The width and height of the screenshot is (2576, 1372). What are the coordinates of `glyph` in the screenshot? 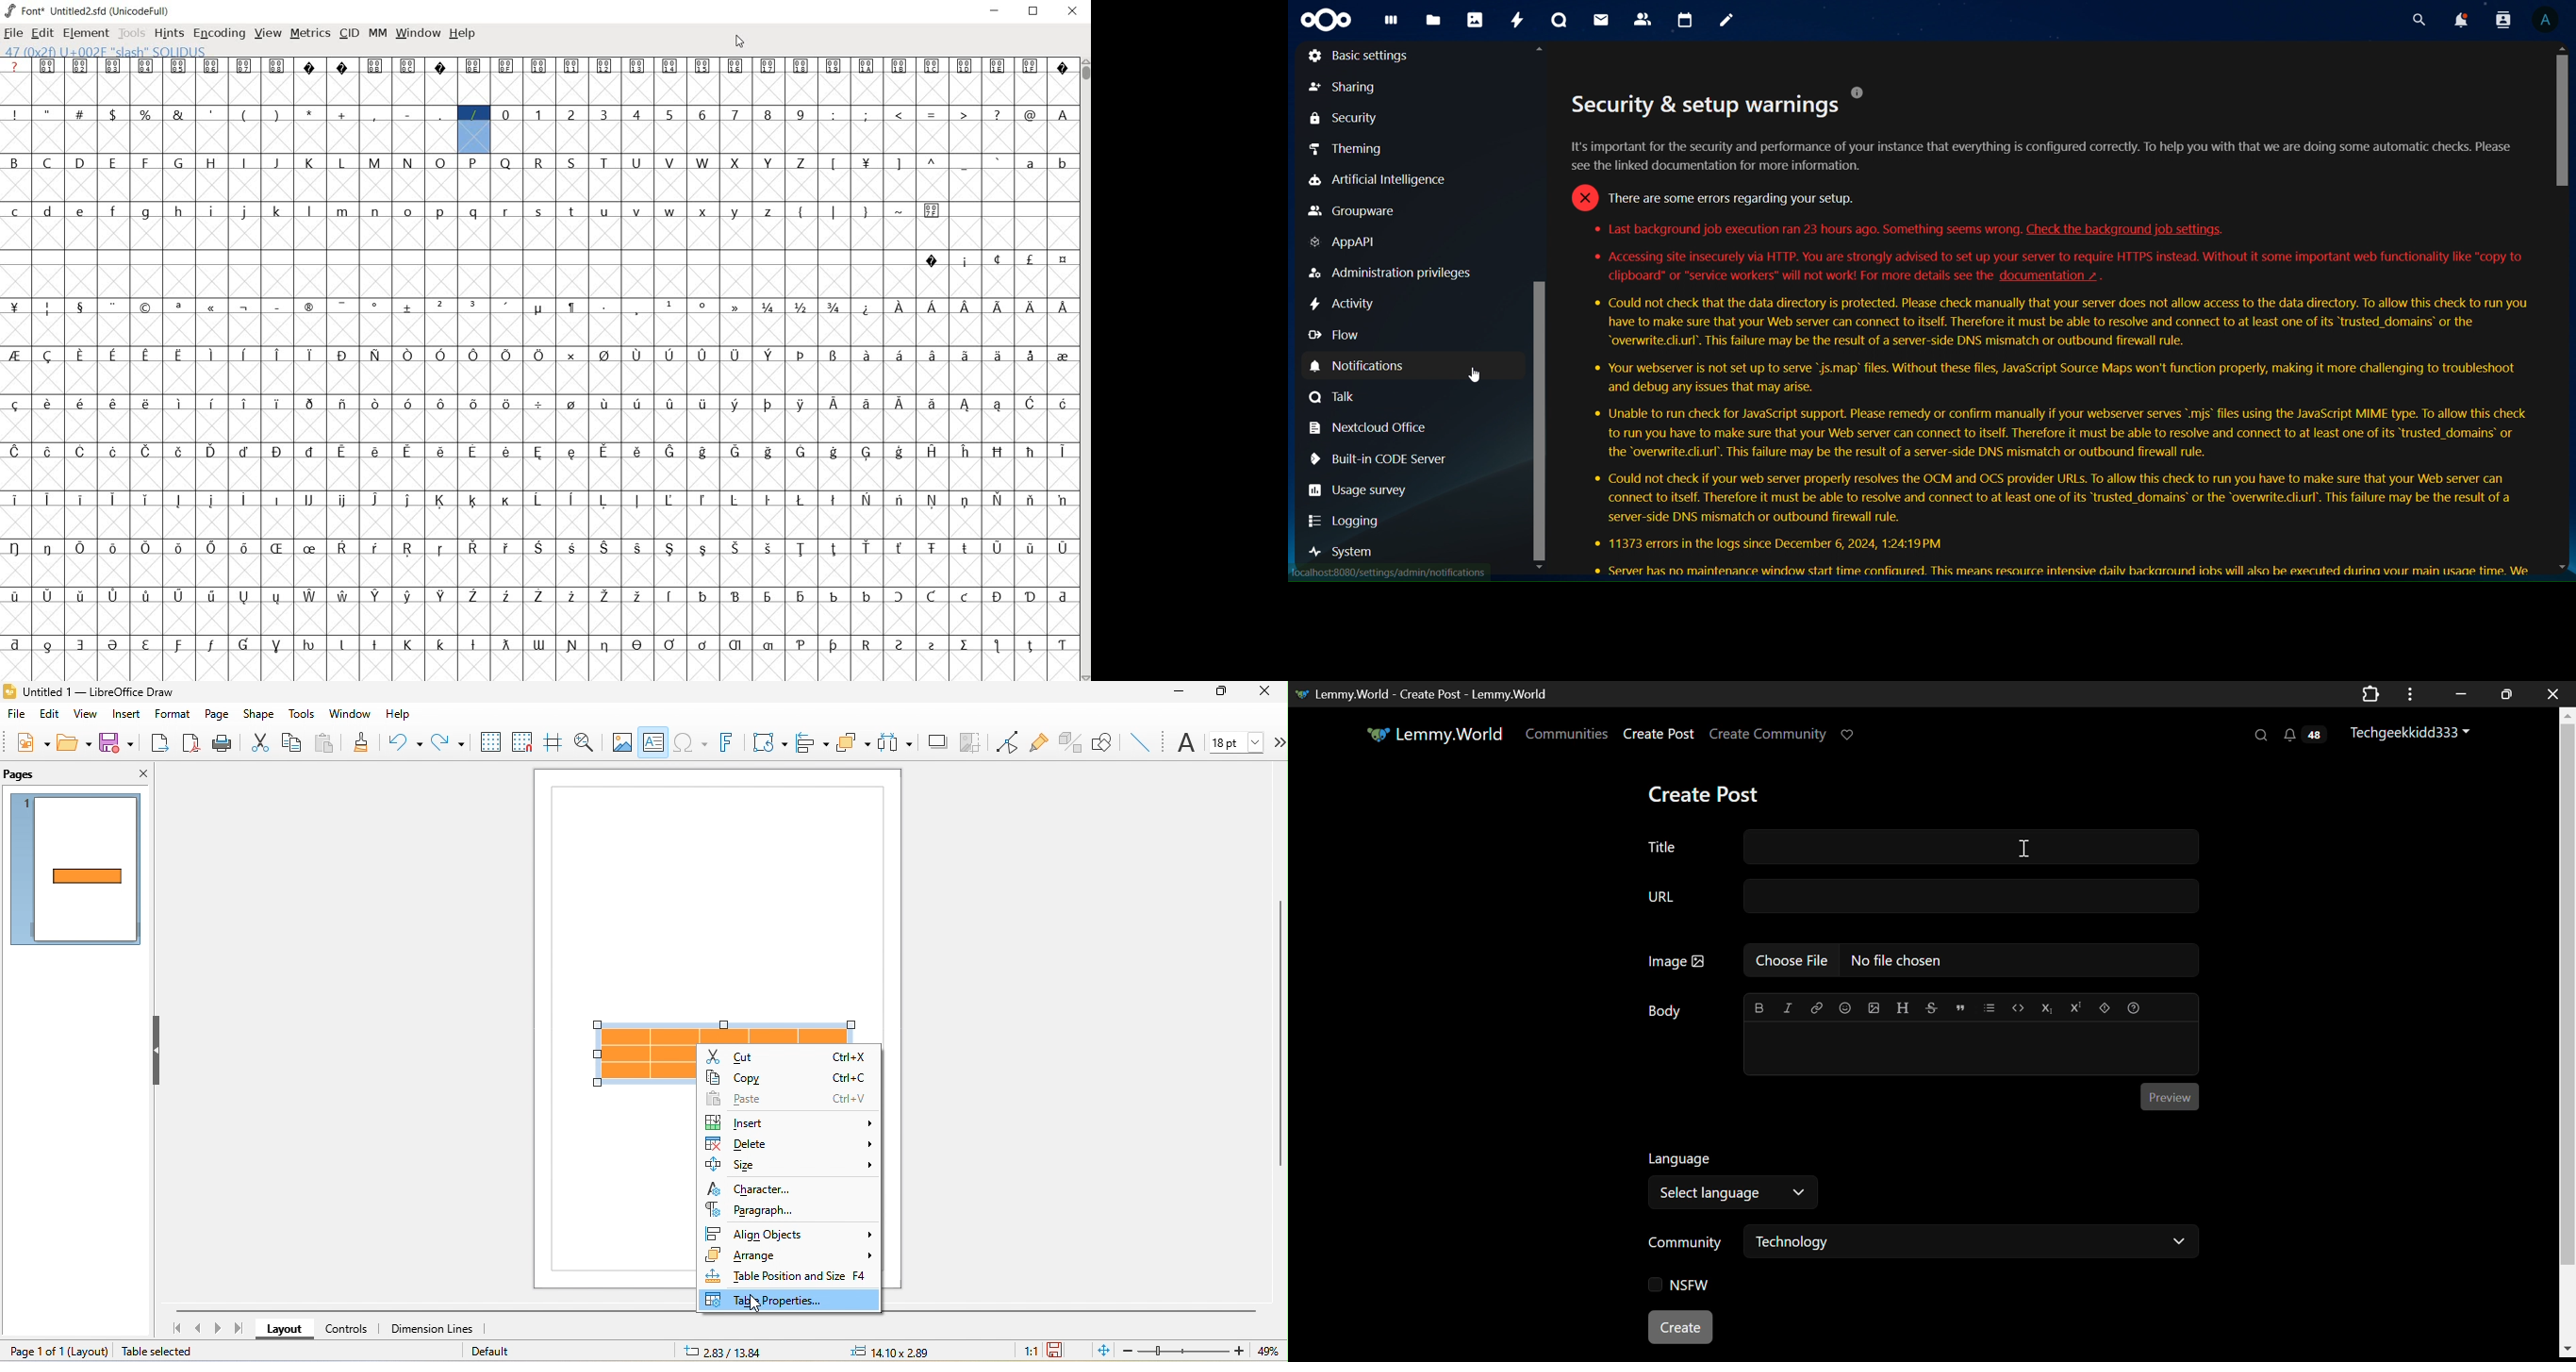 It's located at (1063, 646).